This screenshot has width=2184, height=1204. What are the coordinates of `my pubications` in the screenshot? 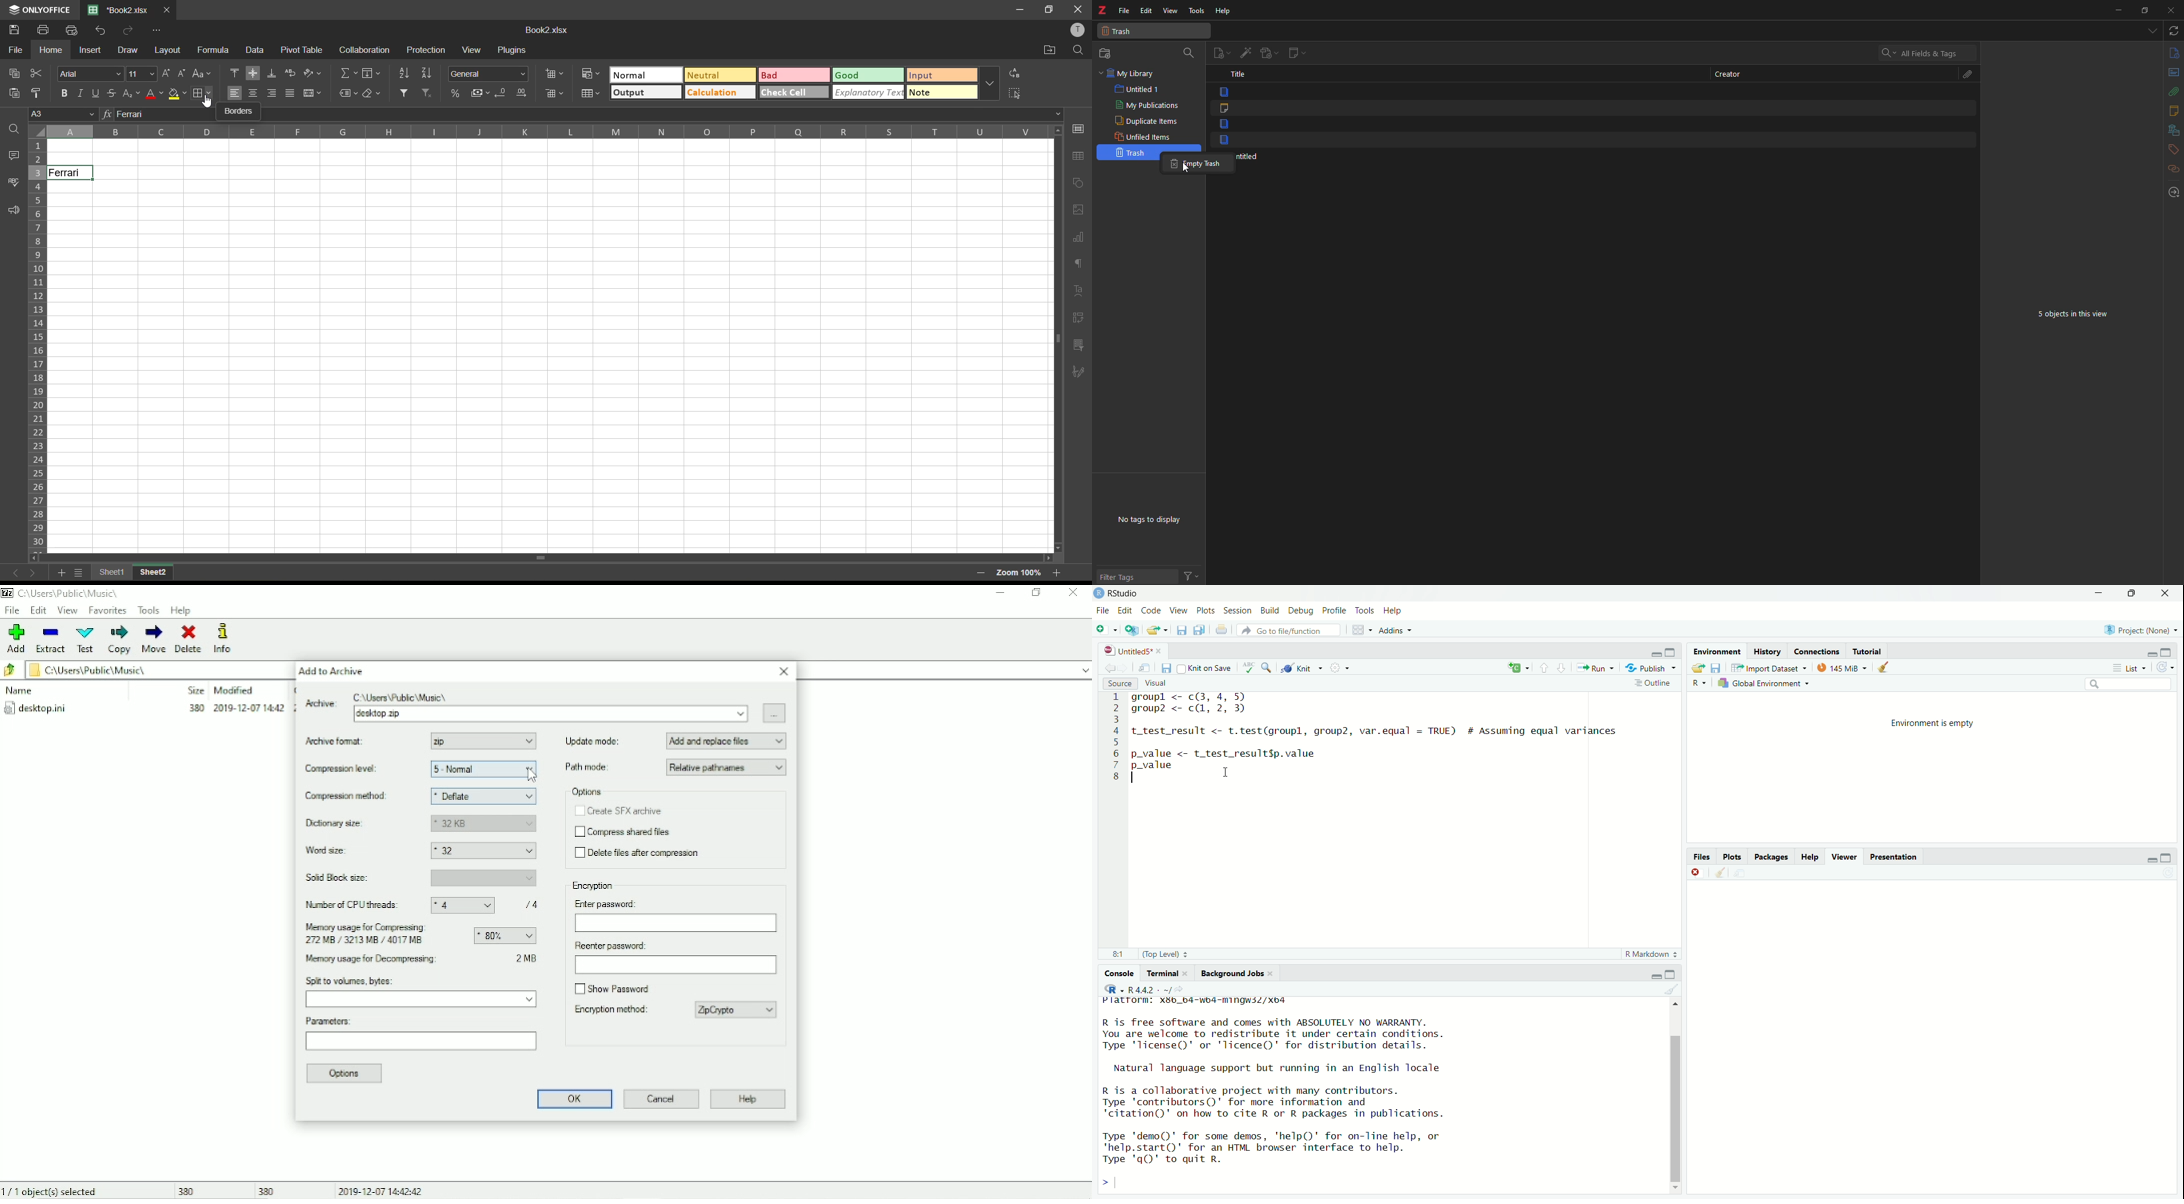 It's located at (1149, 105).